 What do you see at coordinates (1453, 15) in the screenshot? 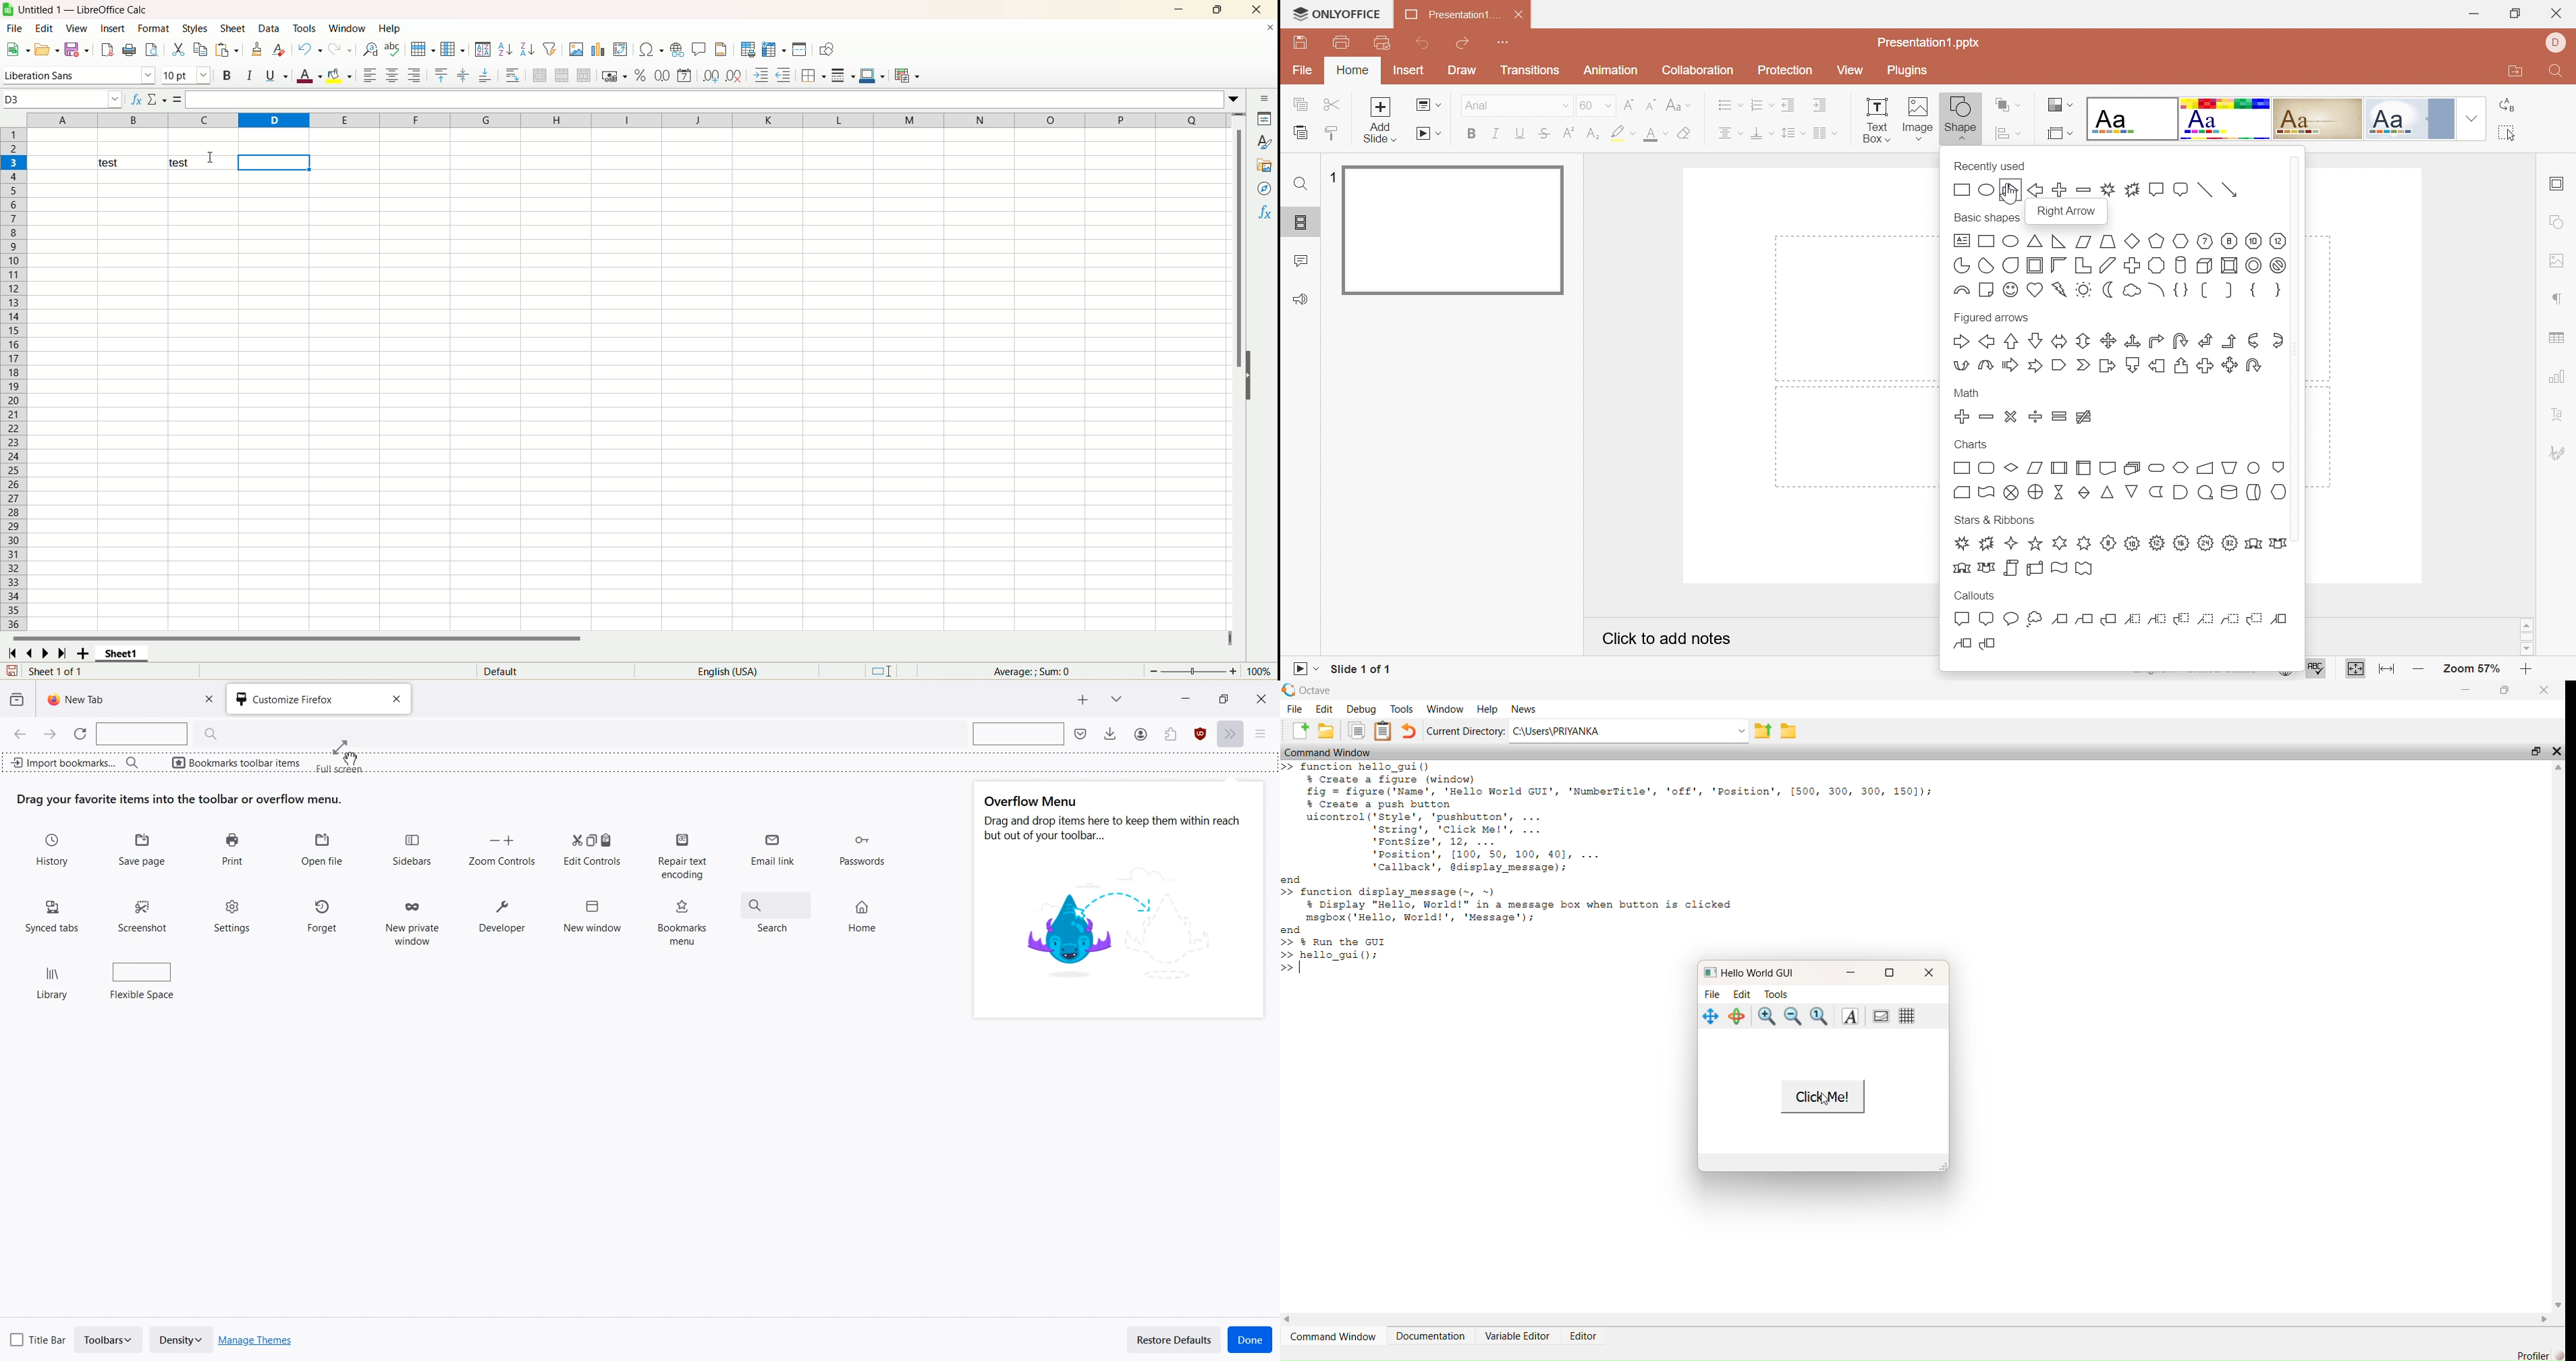
I see `Presentation1...` at bounding box center [1453, 15].